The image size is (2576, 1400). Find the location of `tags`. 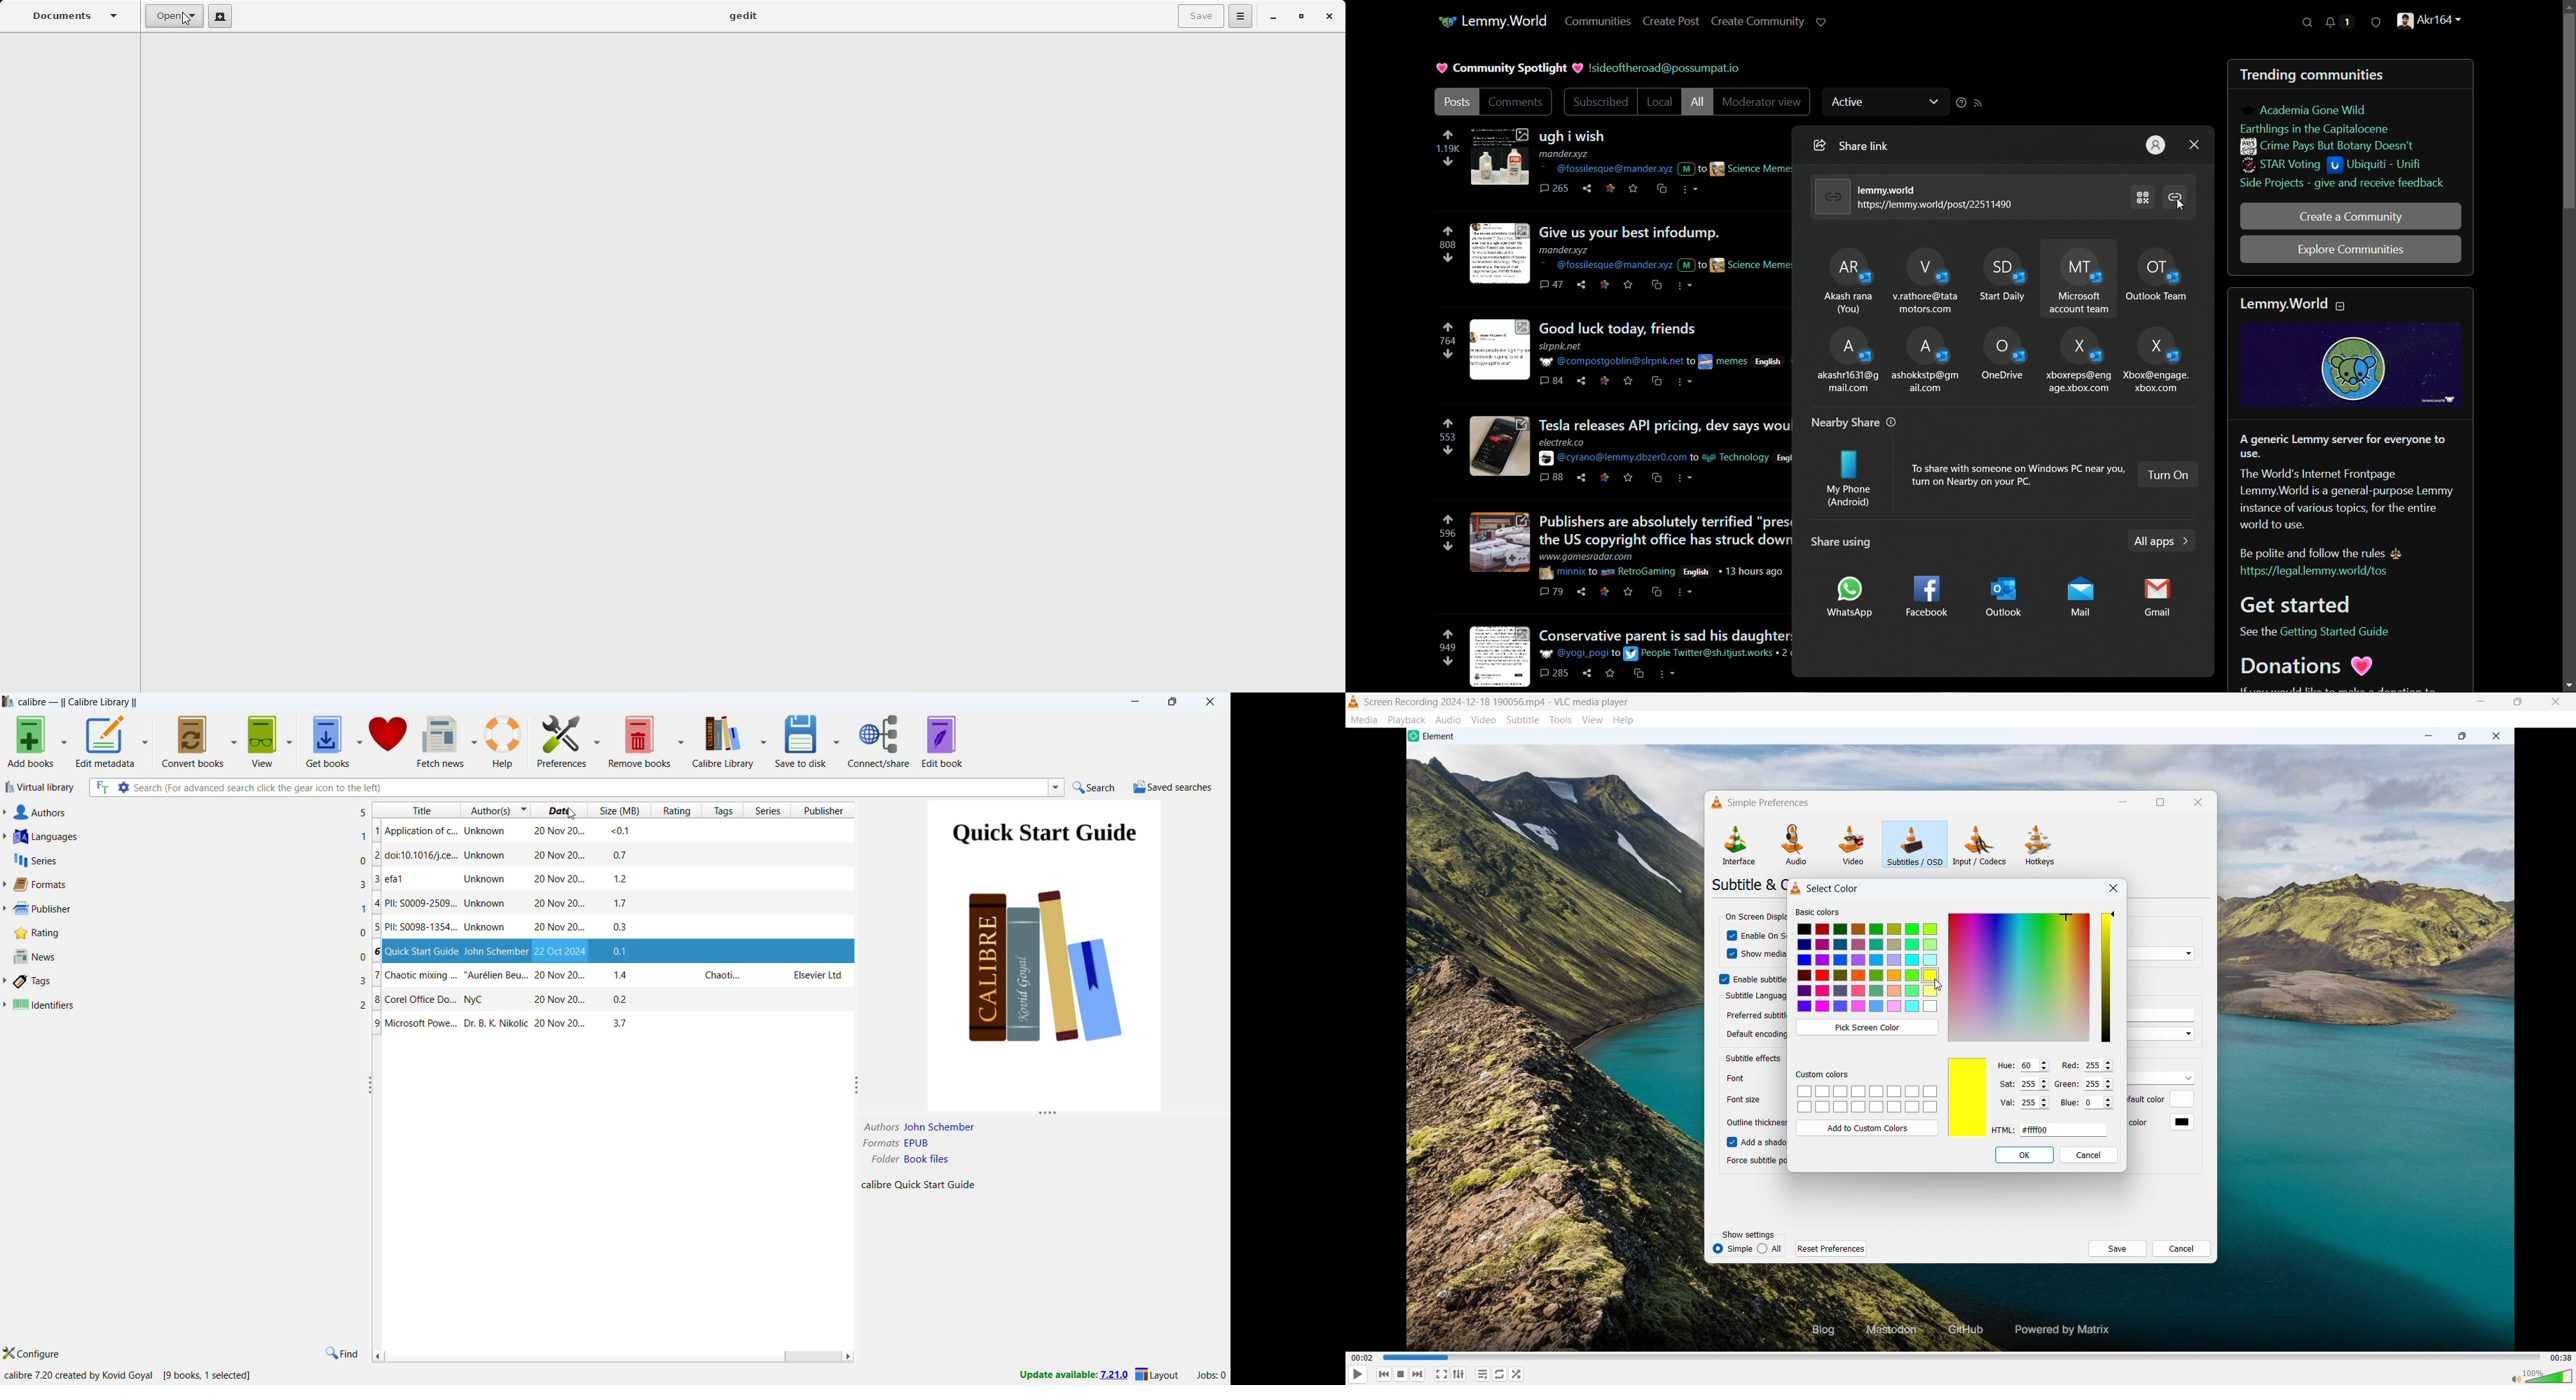

tags is located at coordinates (722, 810).